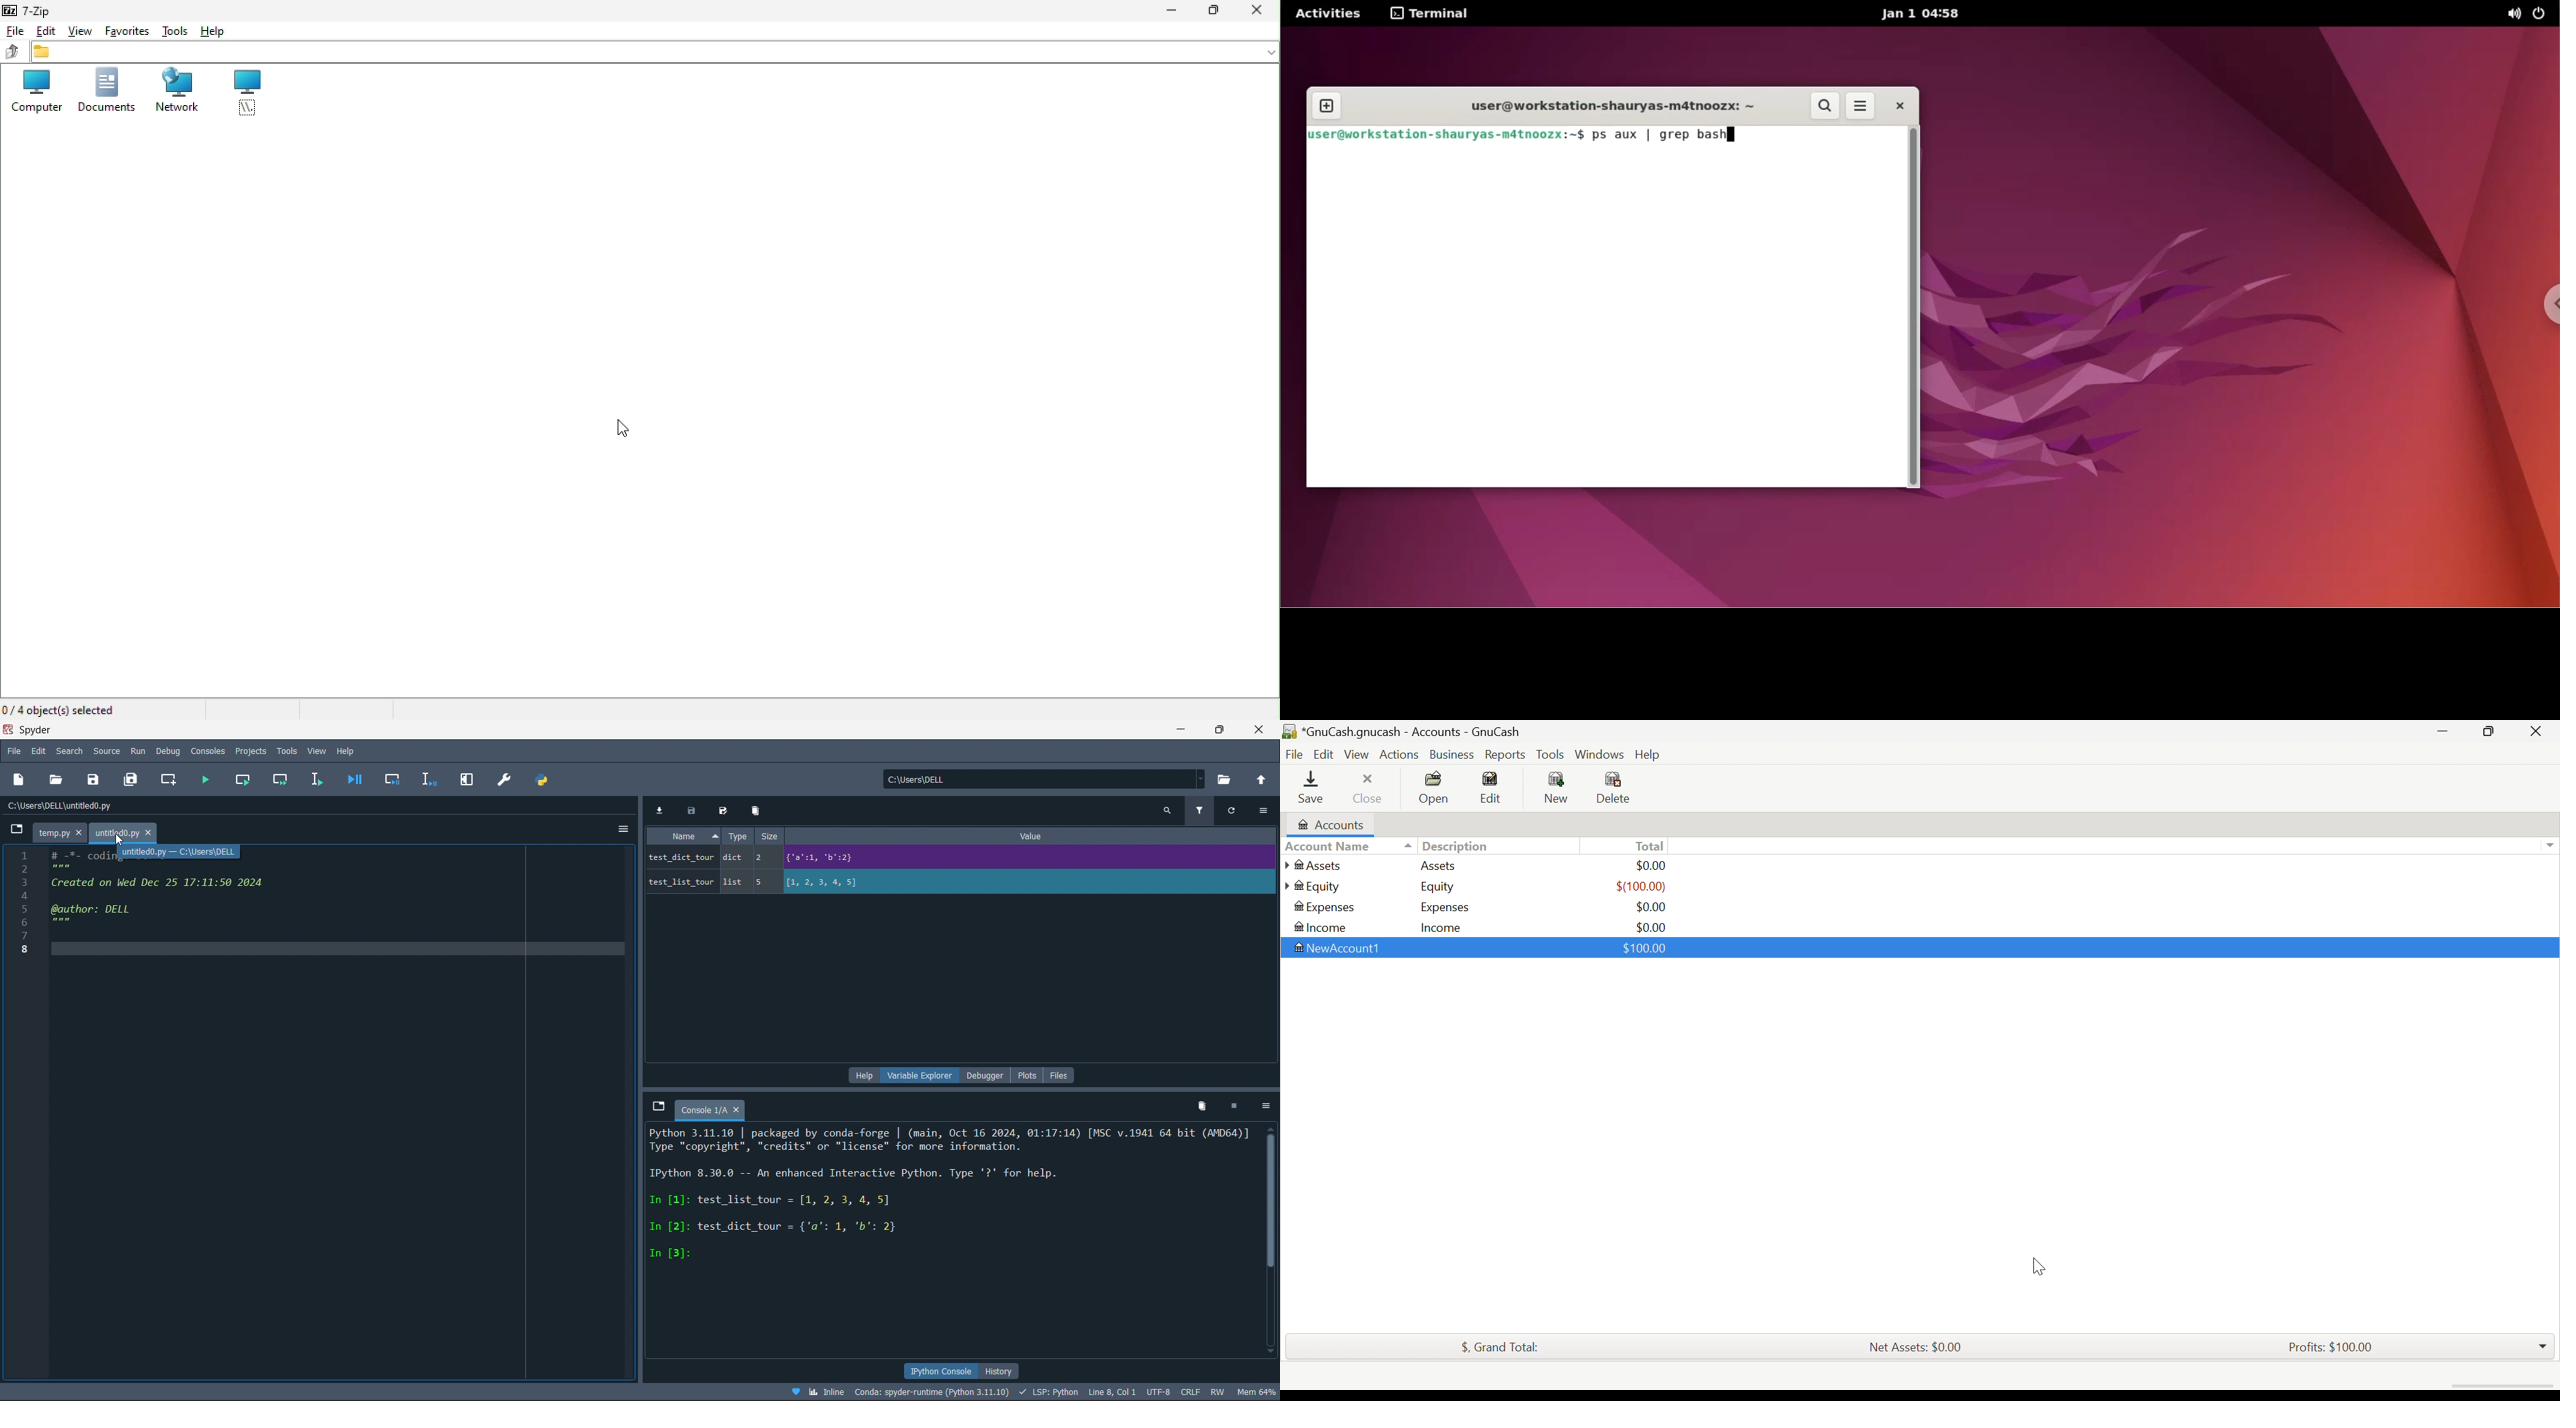  Describe the element at coordinates (316, 750) in the screenshot. I see `view` at that location.